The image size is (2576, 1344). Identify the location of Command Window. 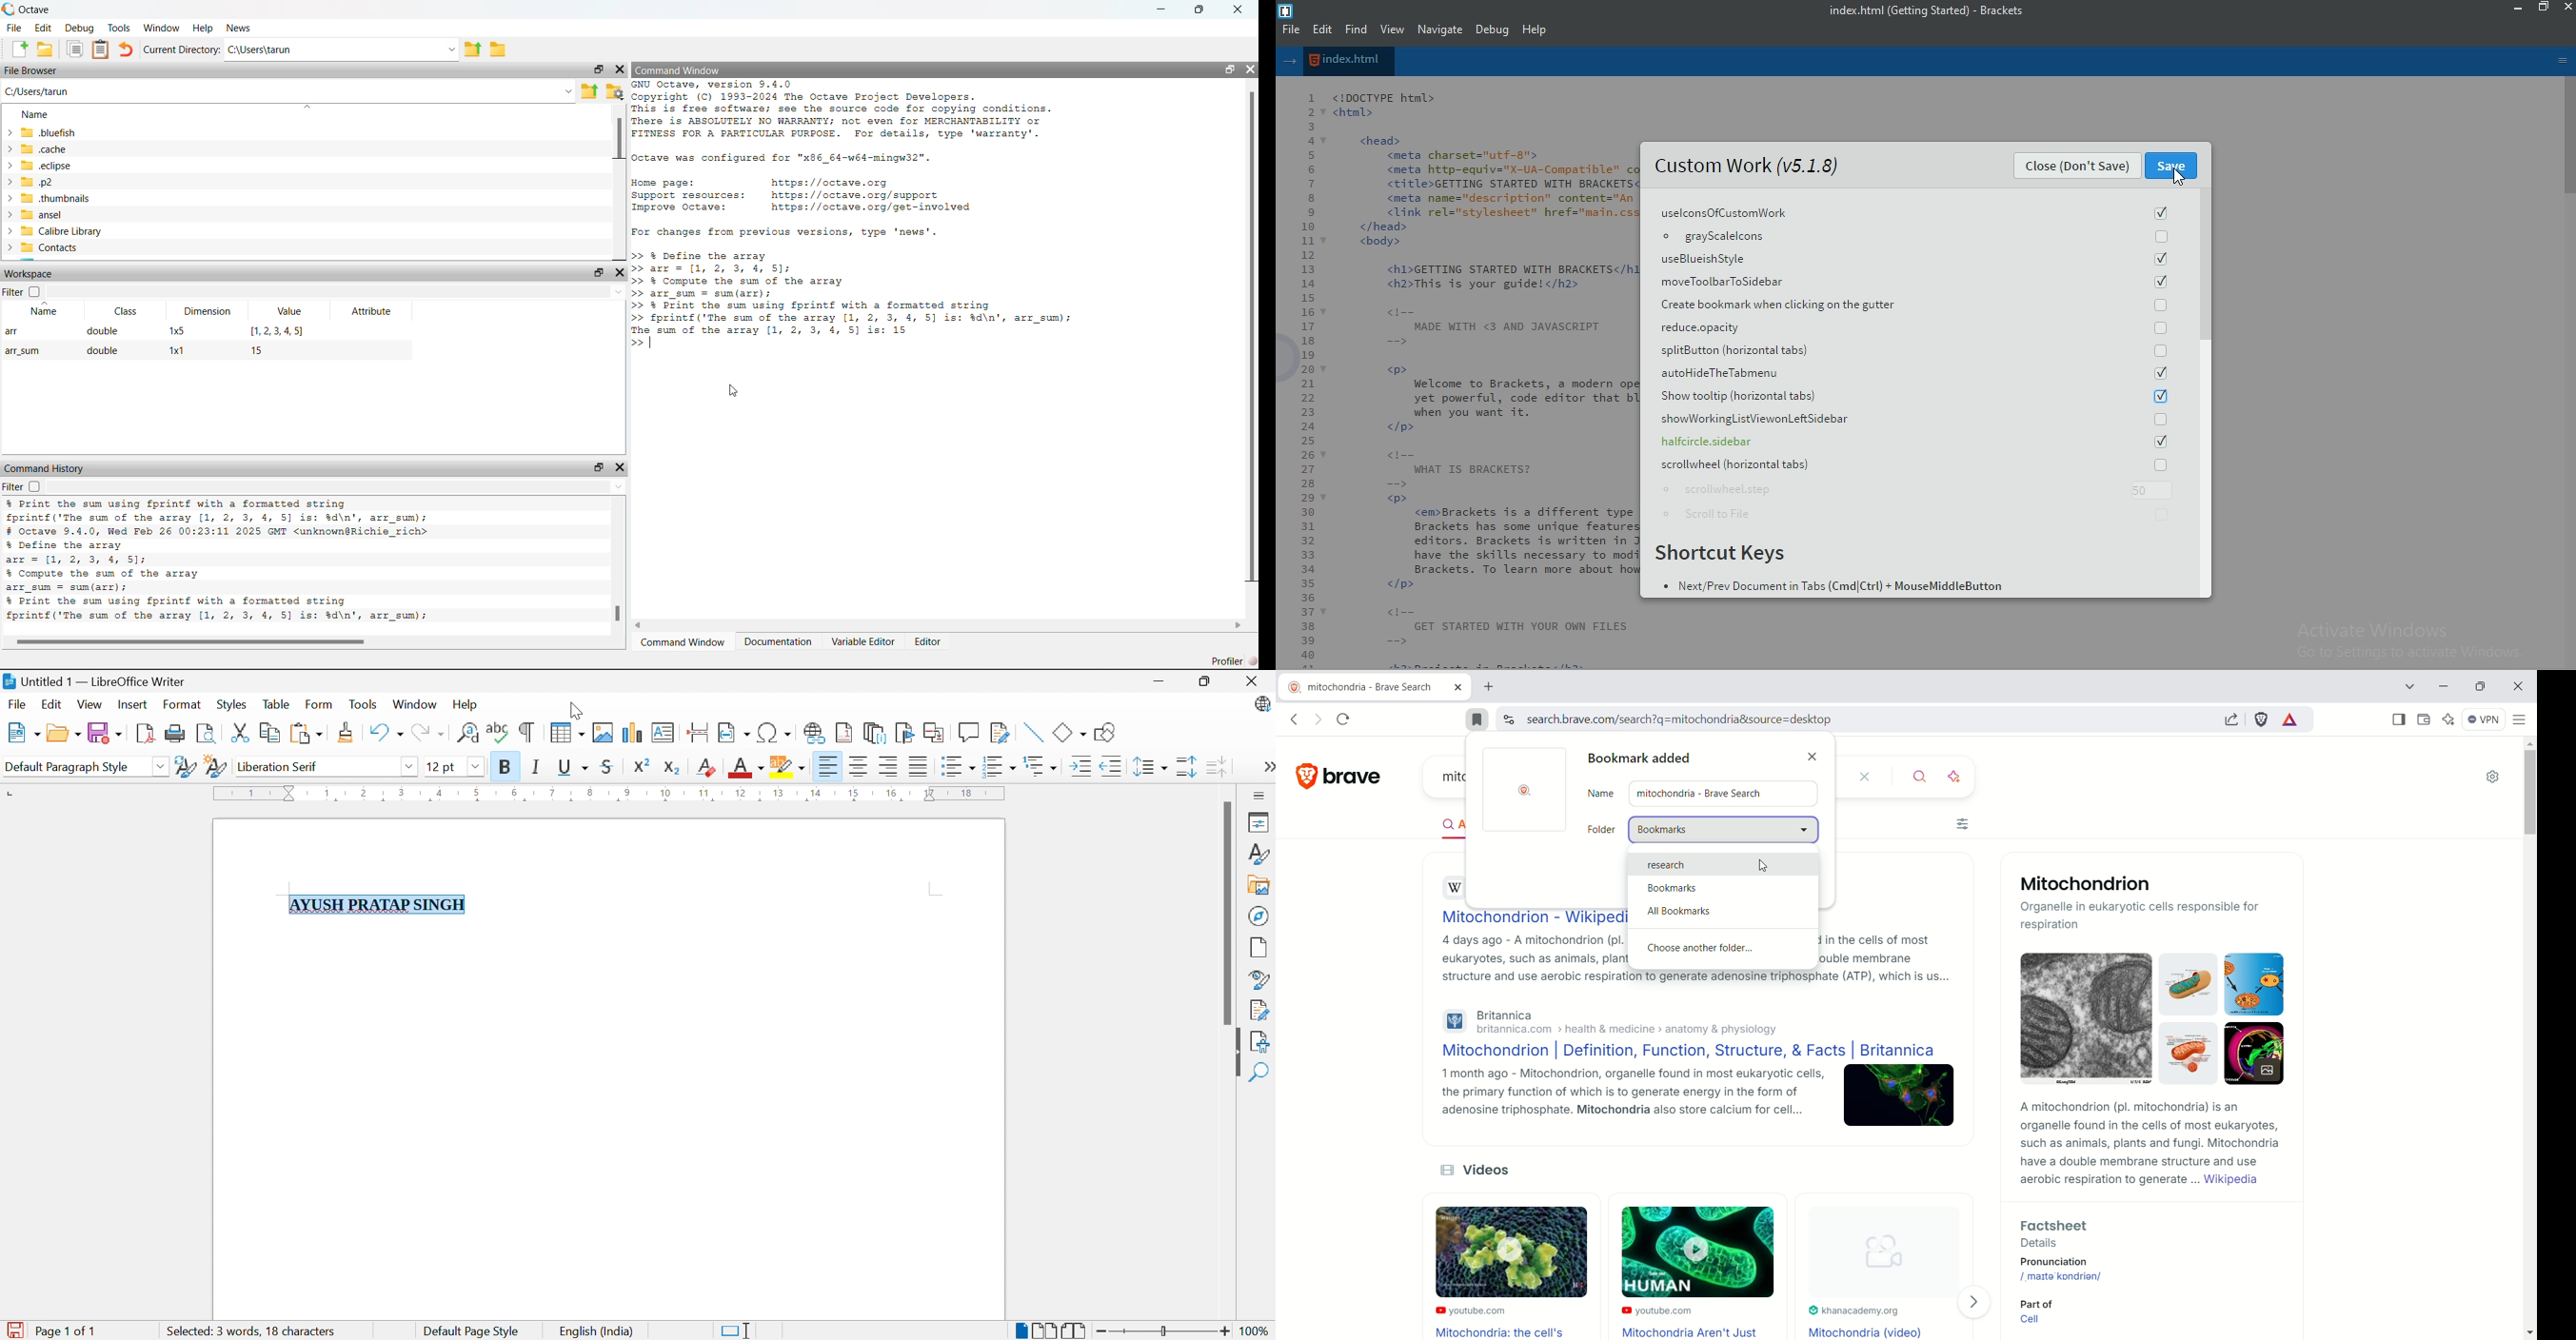
(683, 644).